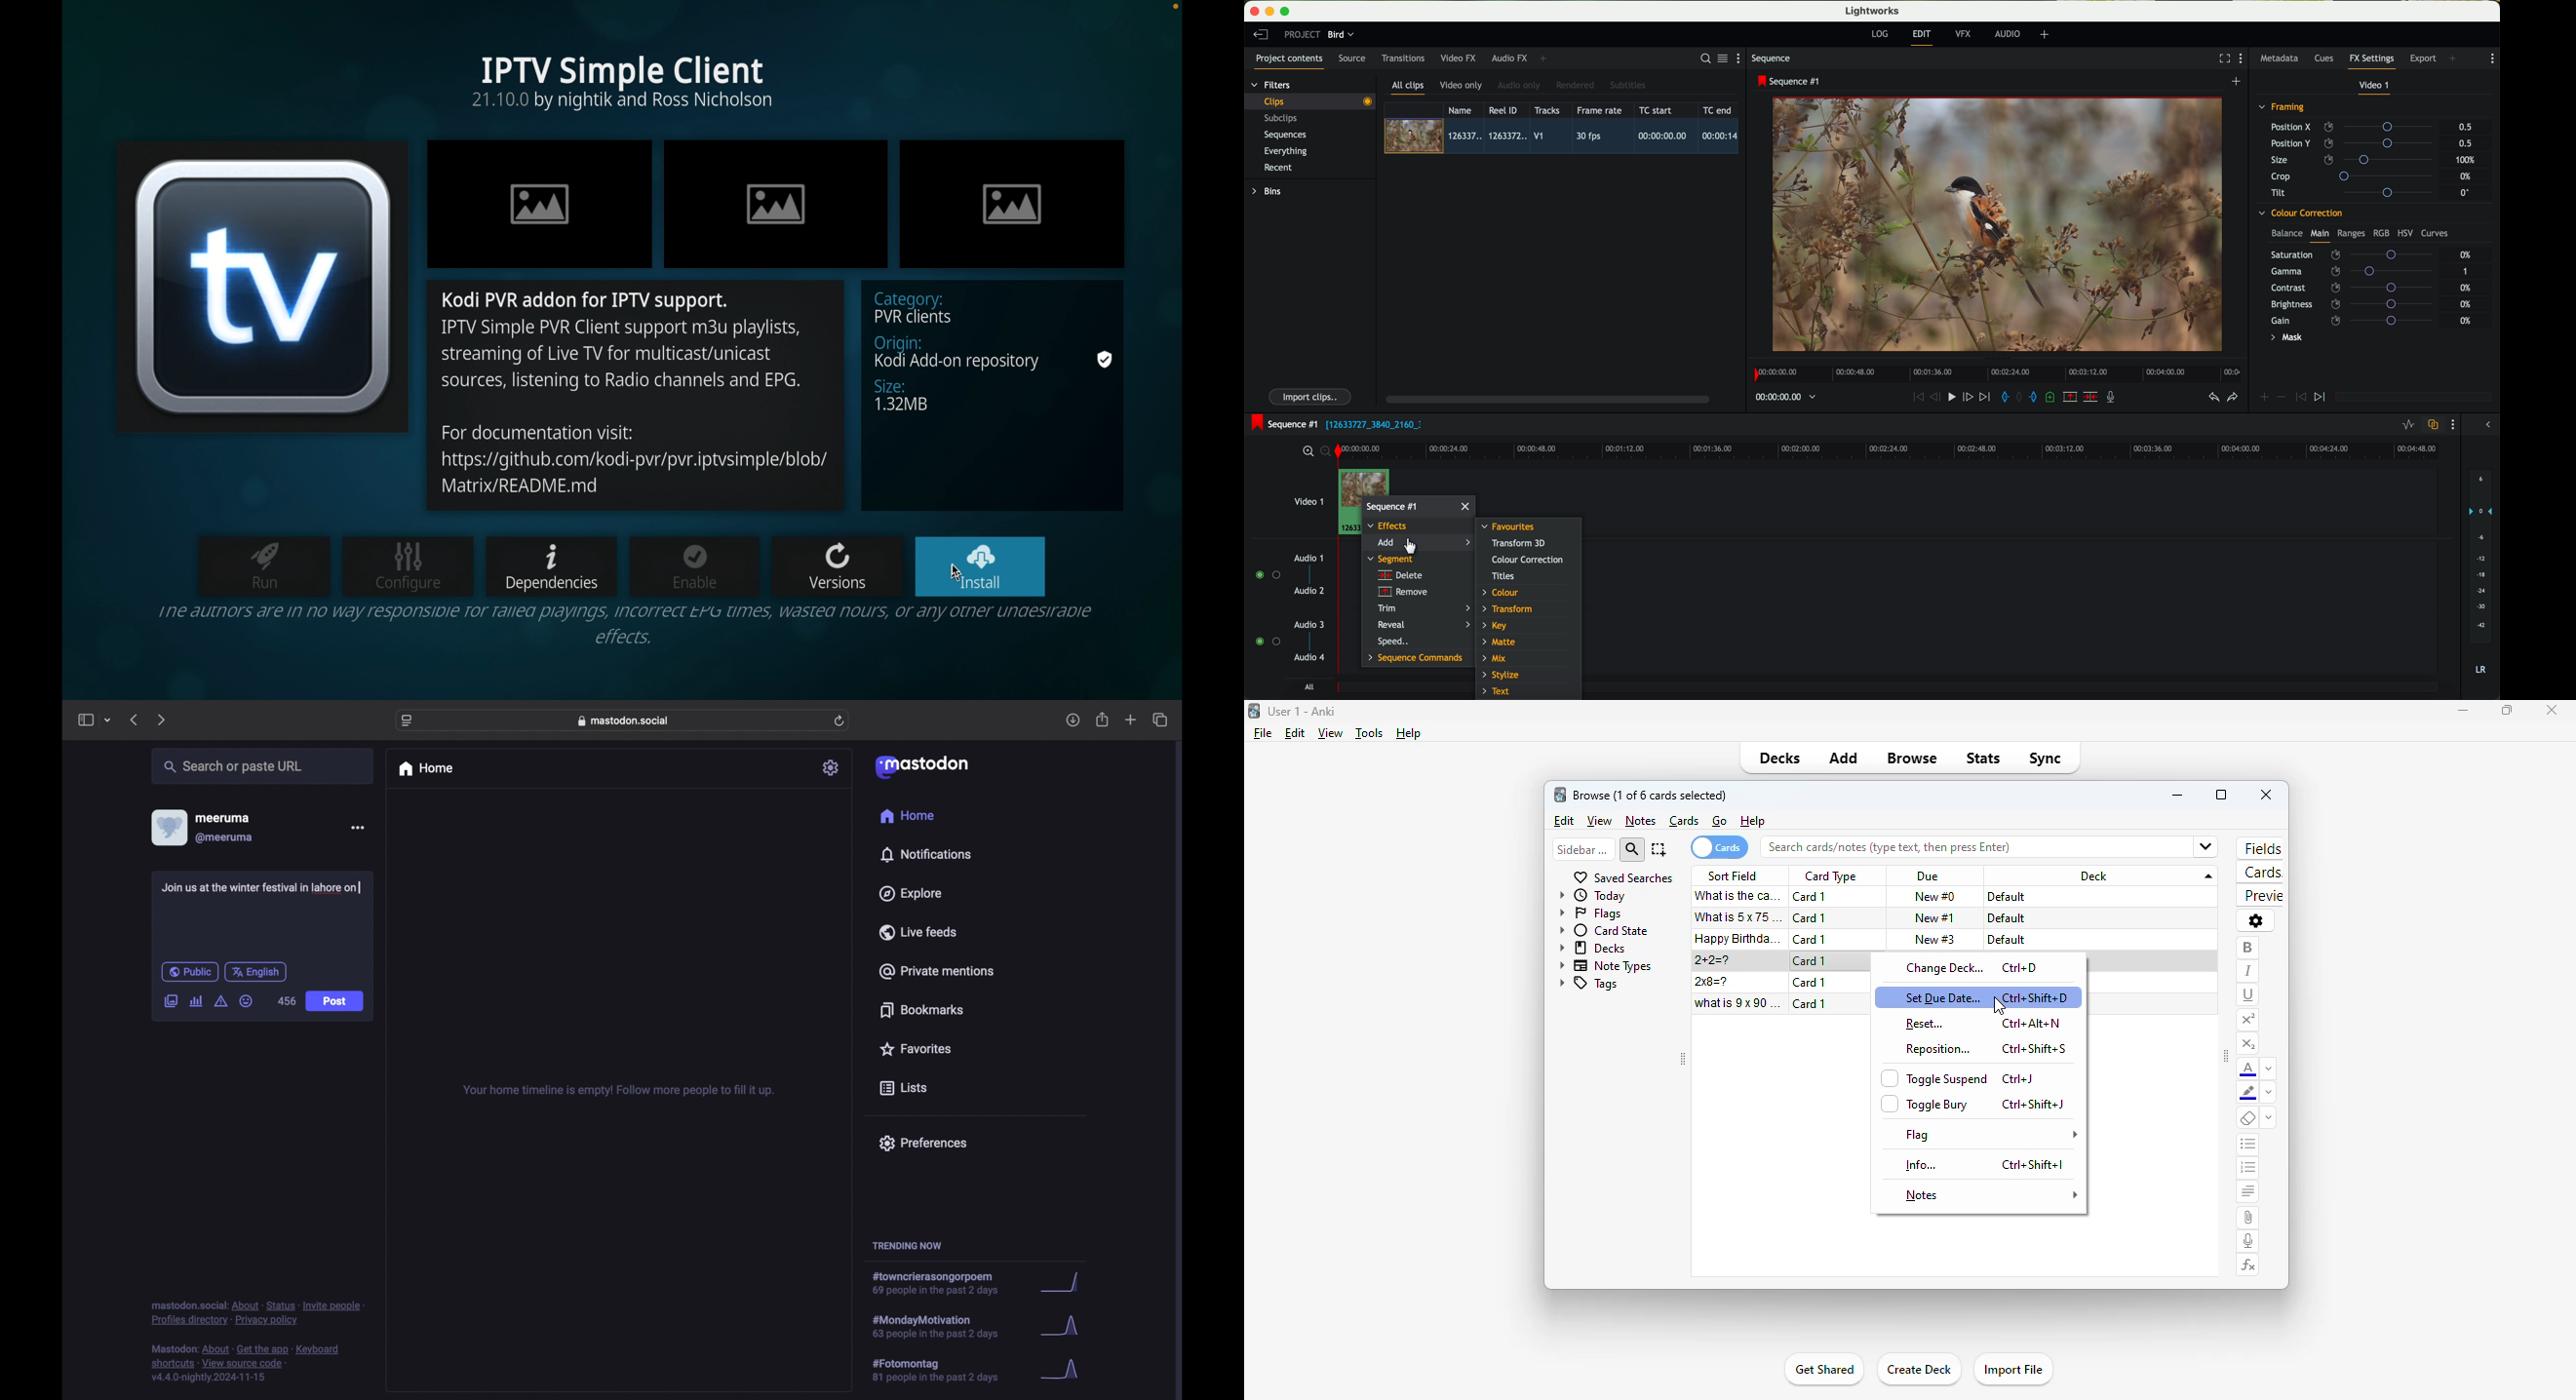  I want to click on meeruma, so click(222, 817).